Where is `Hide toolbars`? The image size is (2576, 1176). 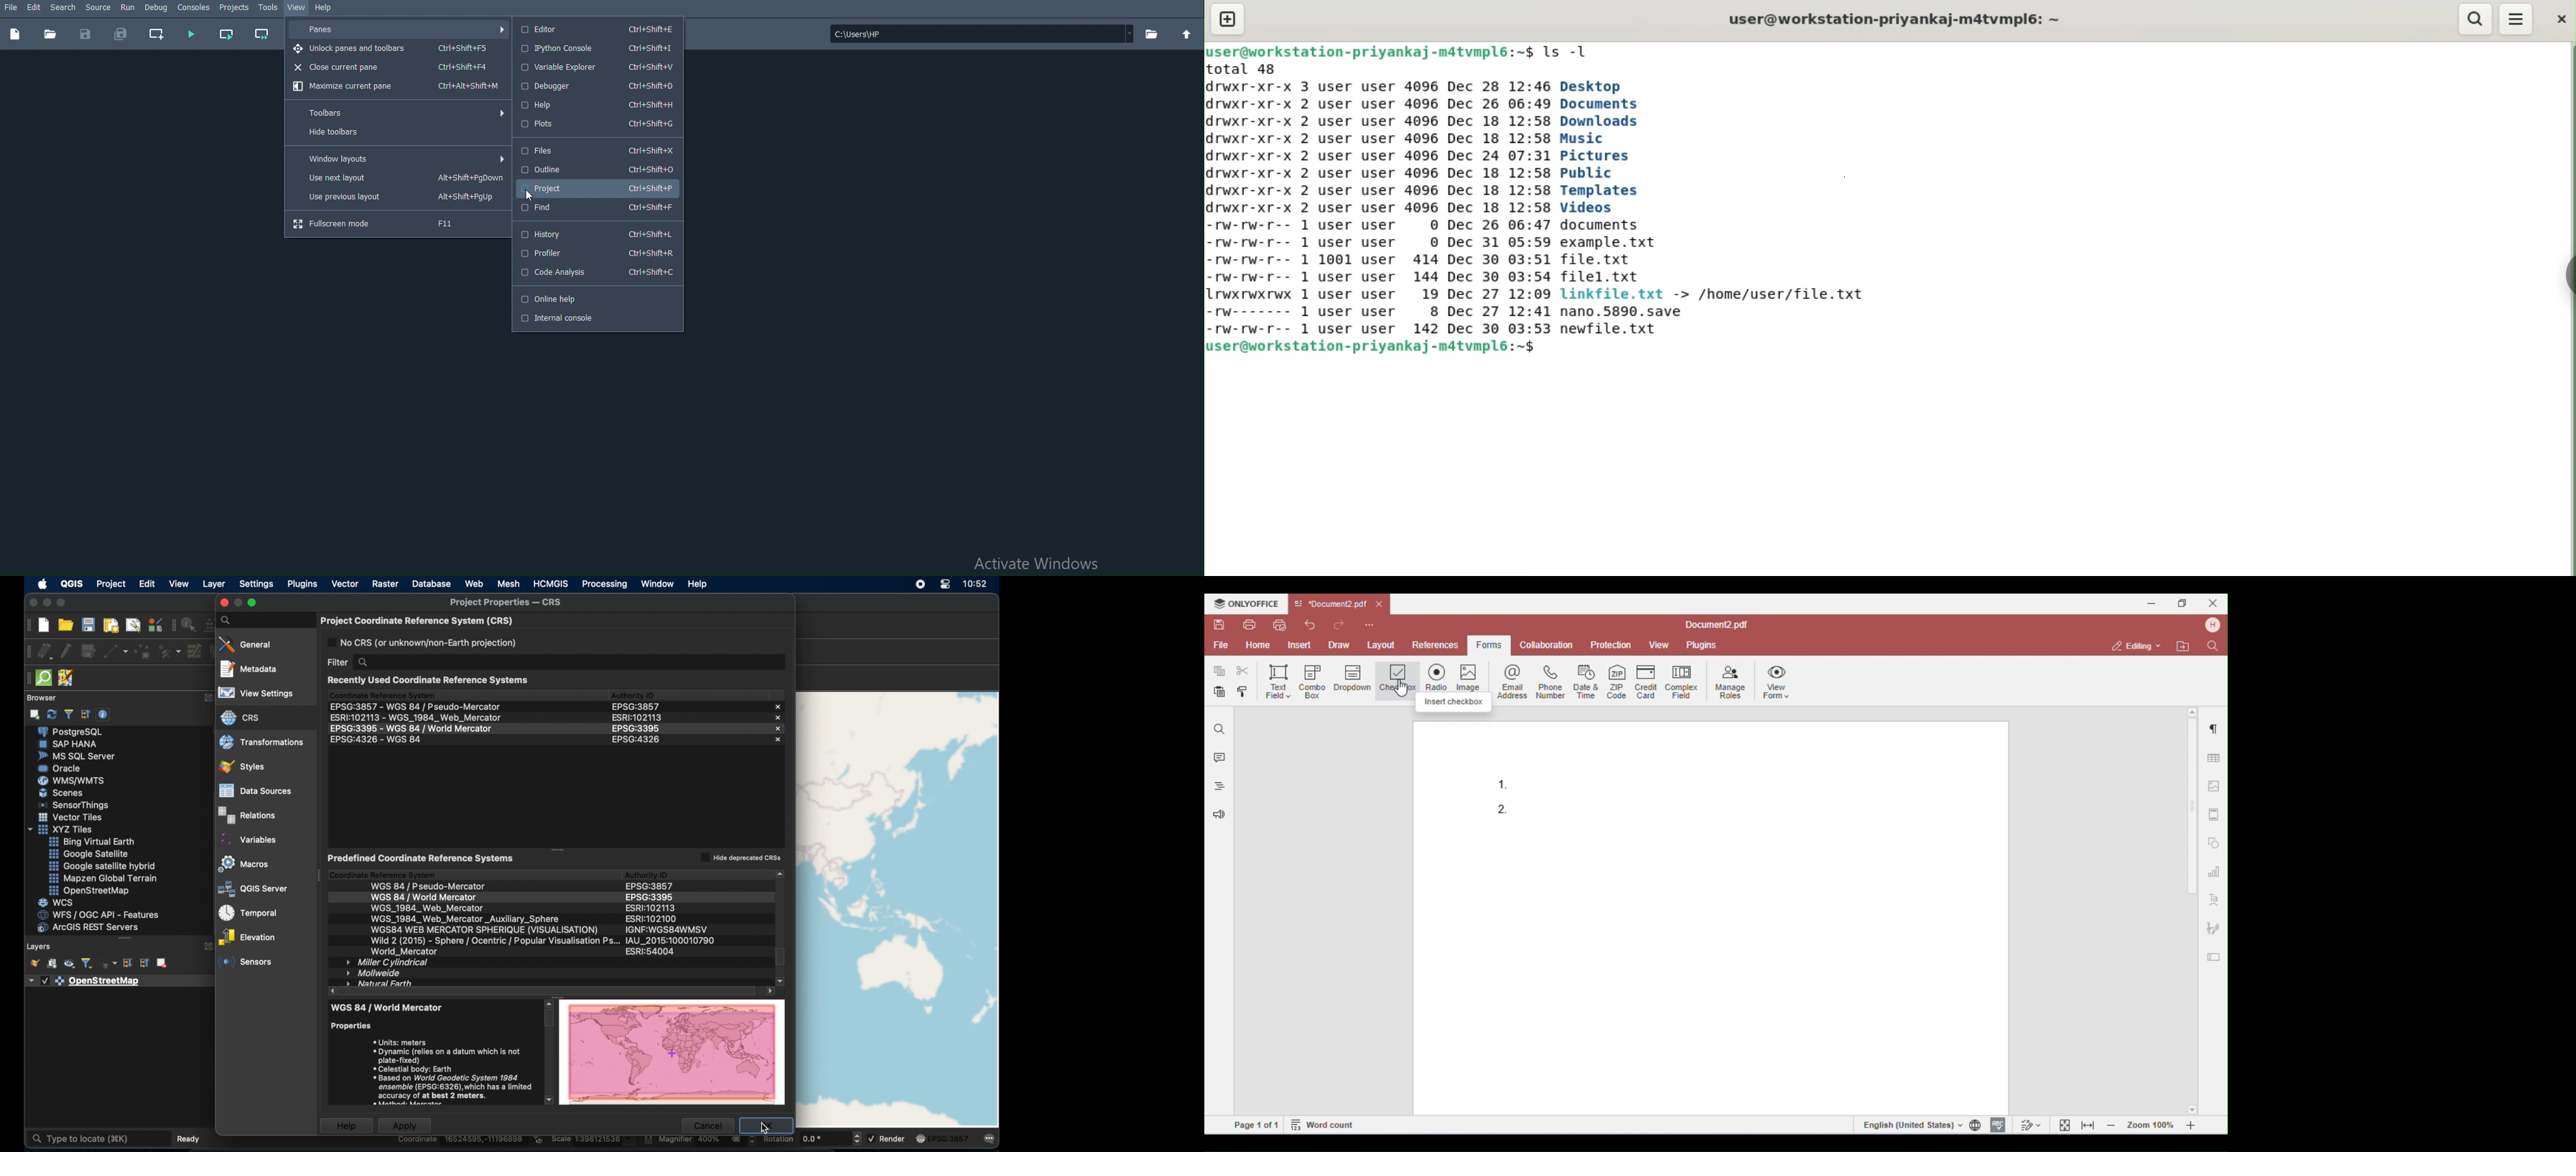
Hide toolbars is located at coordinates (397, 132).